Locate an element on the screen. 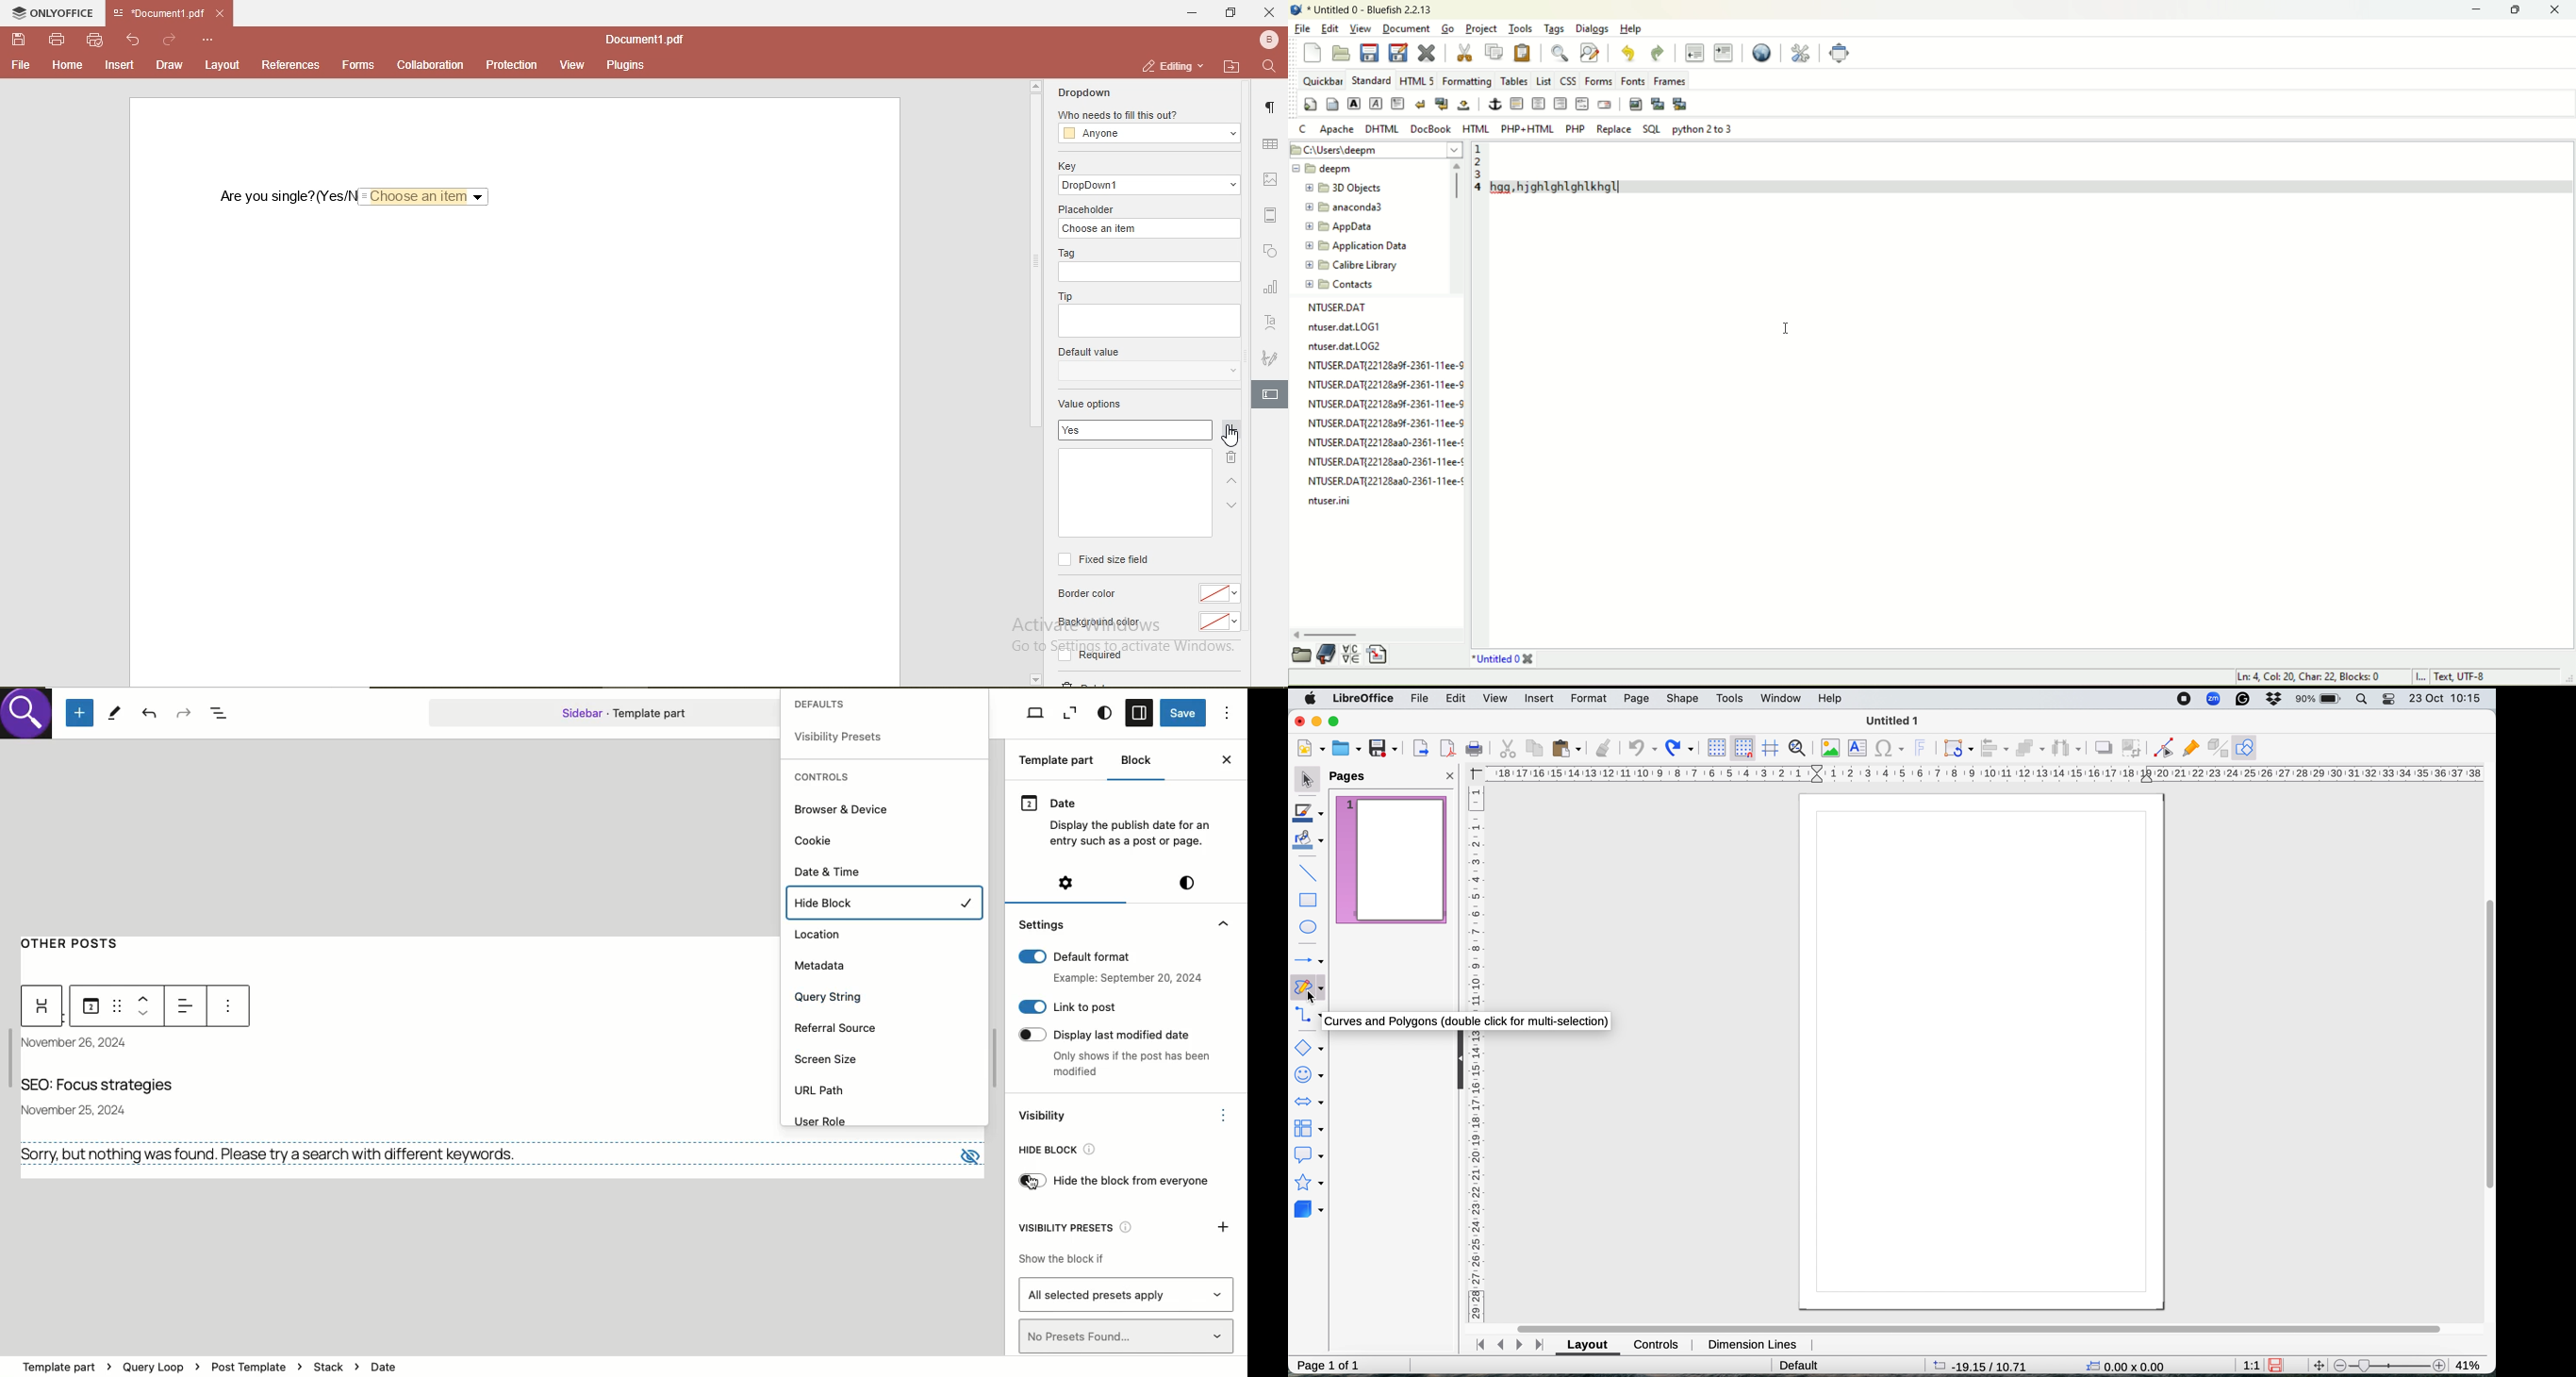  Default format is located at coordinates (1110, 956).